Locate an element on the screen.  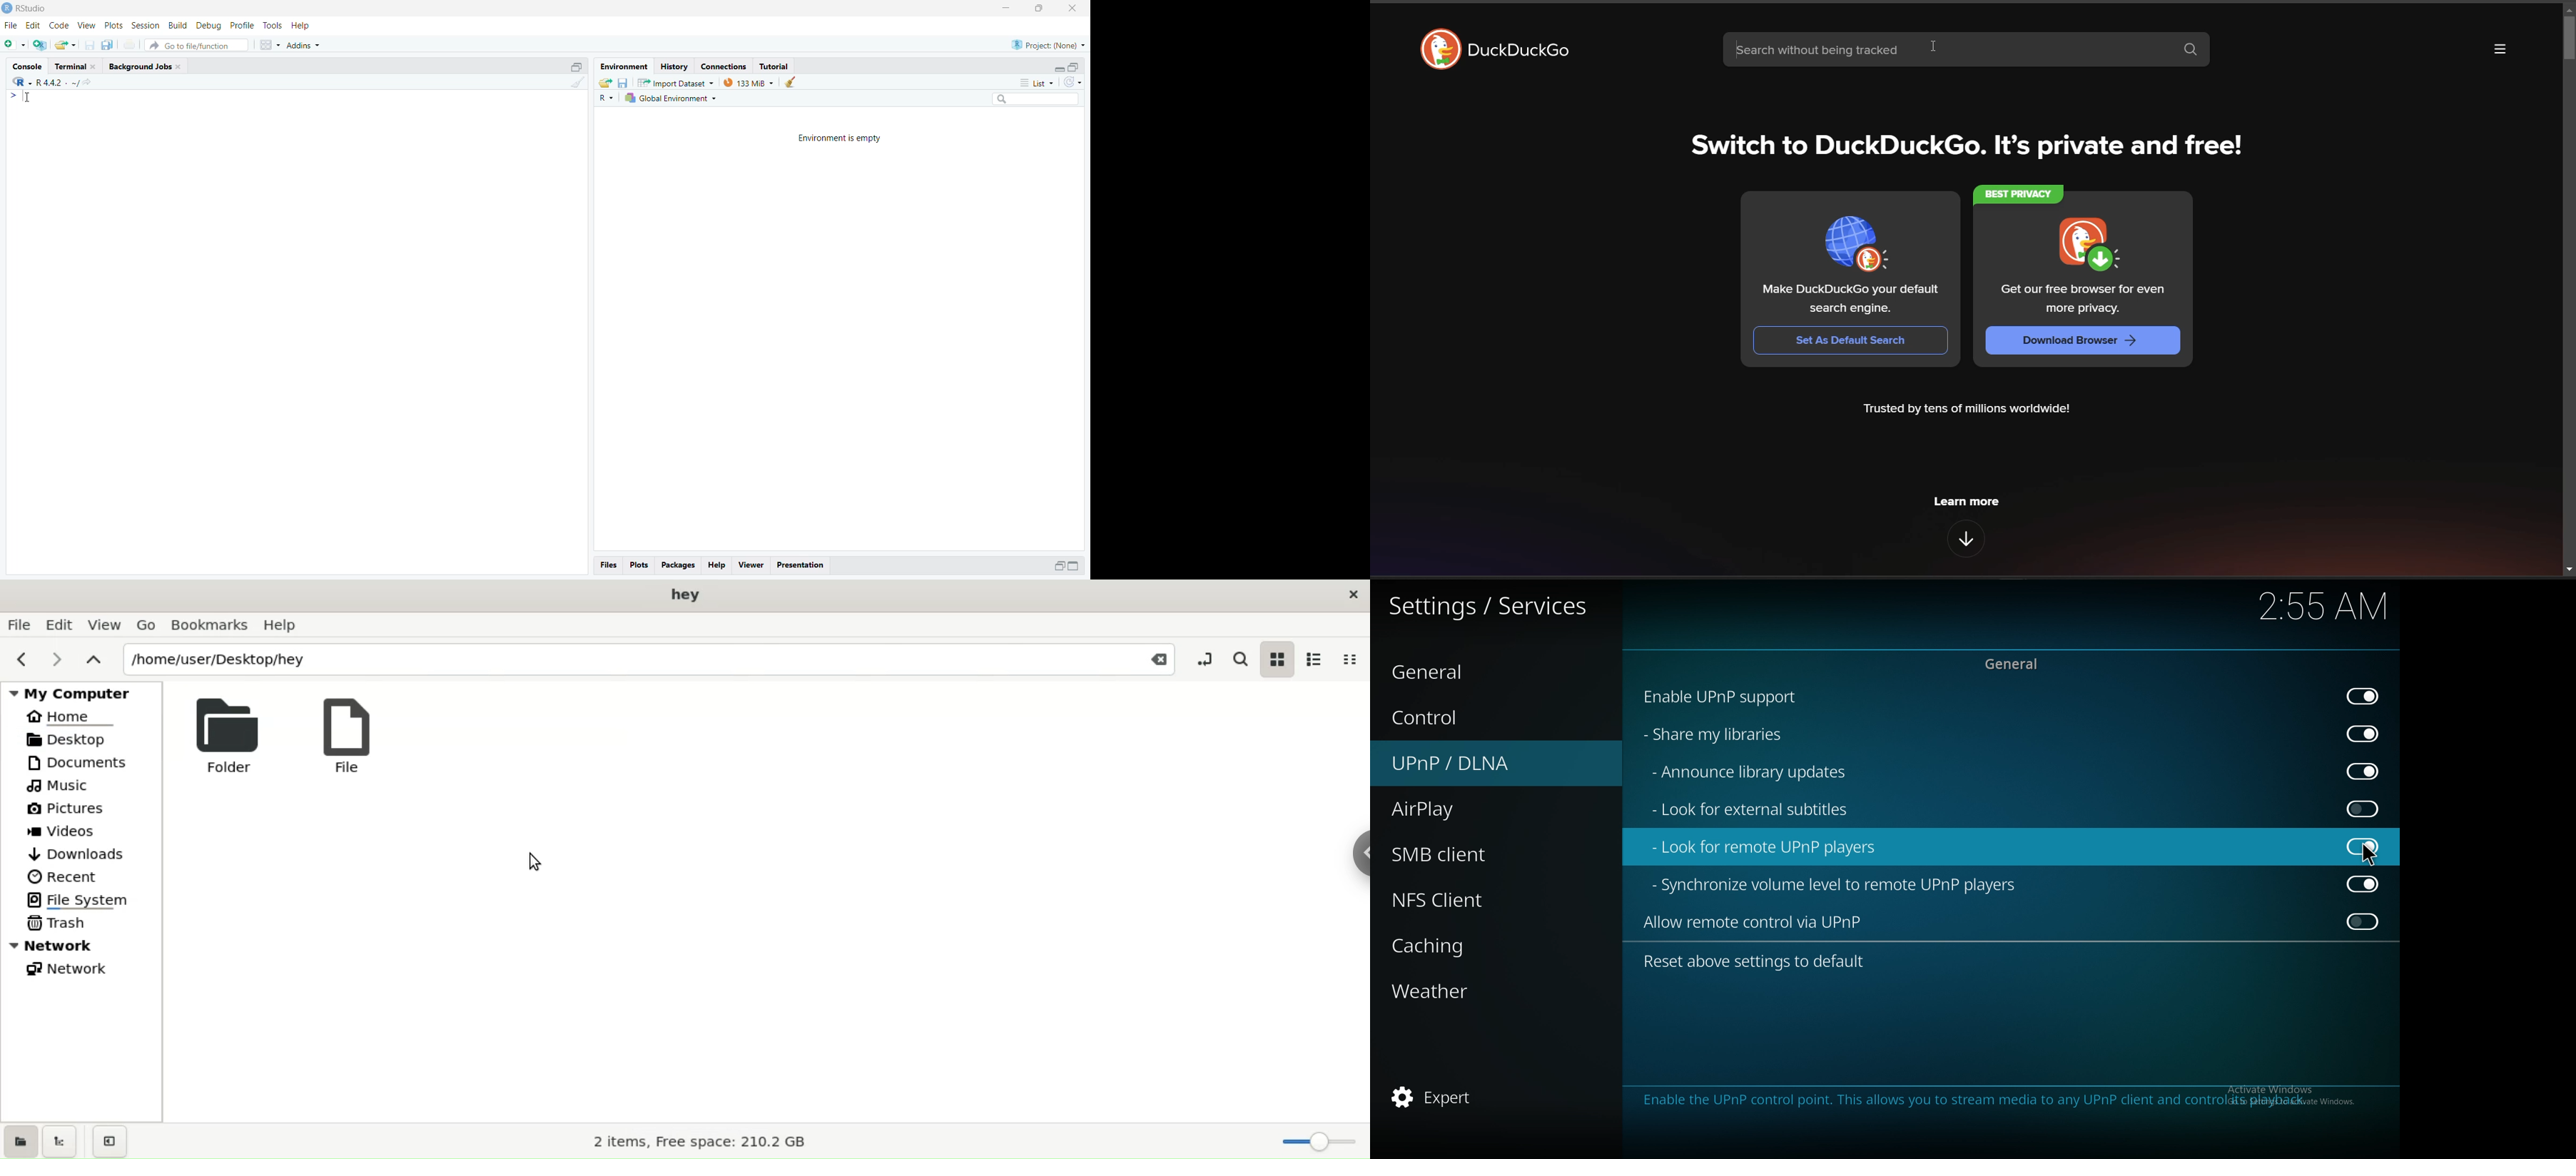
Addins is located at coordinates (306, 46).